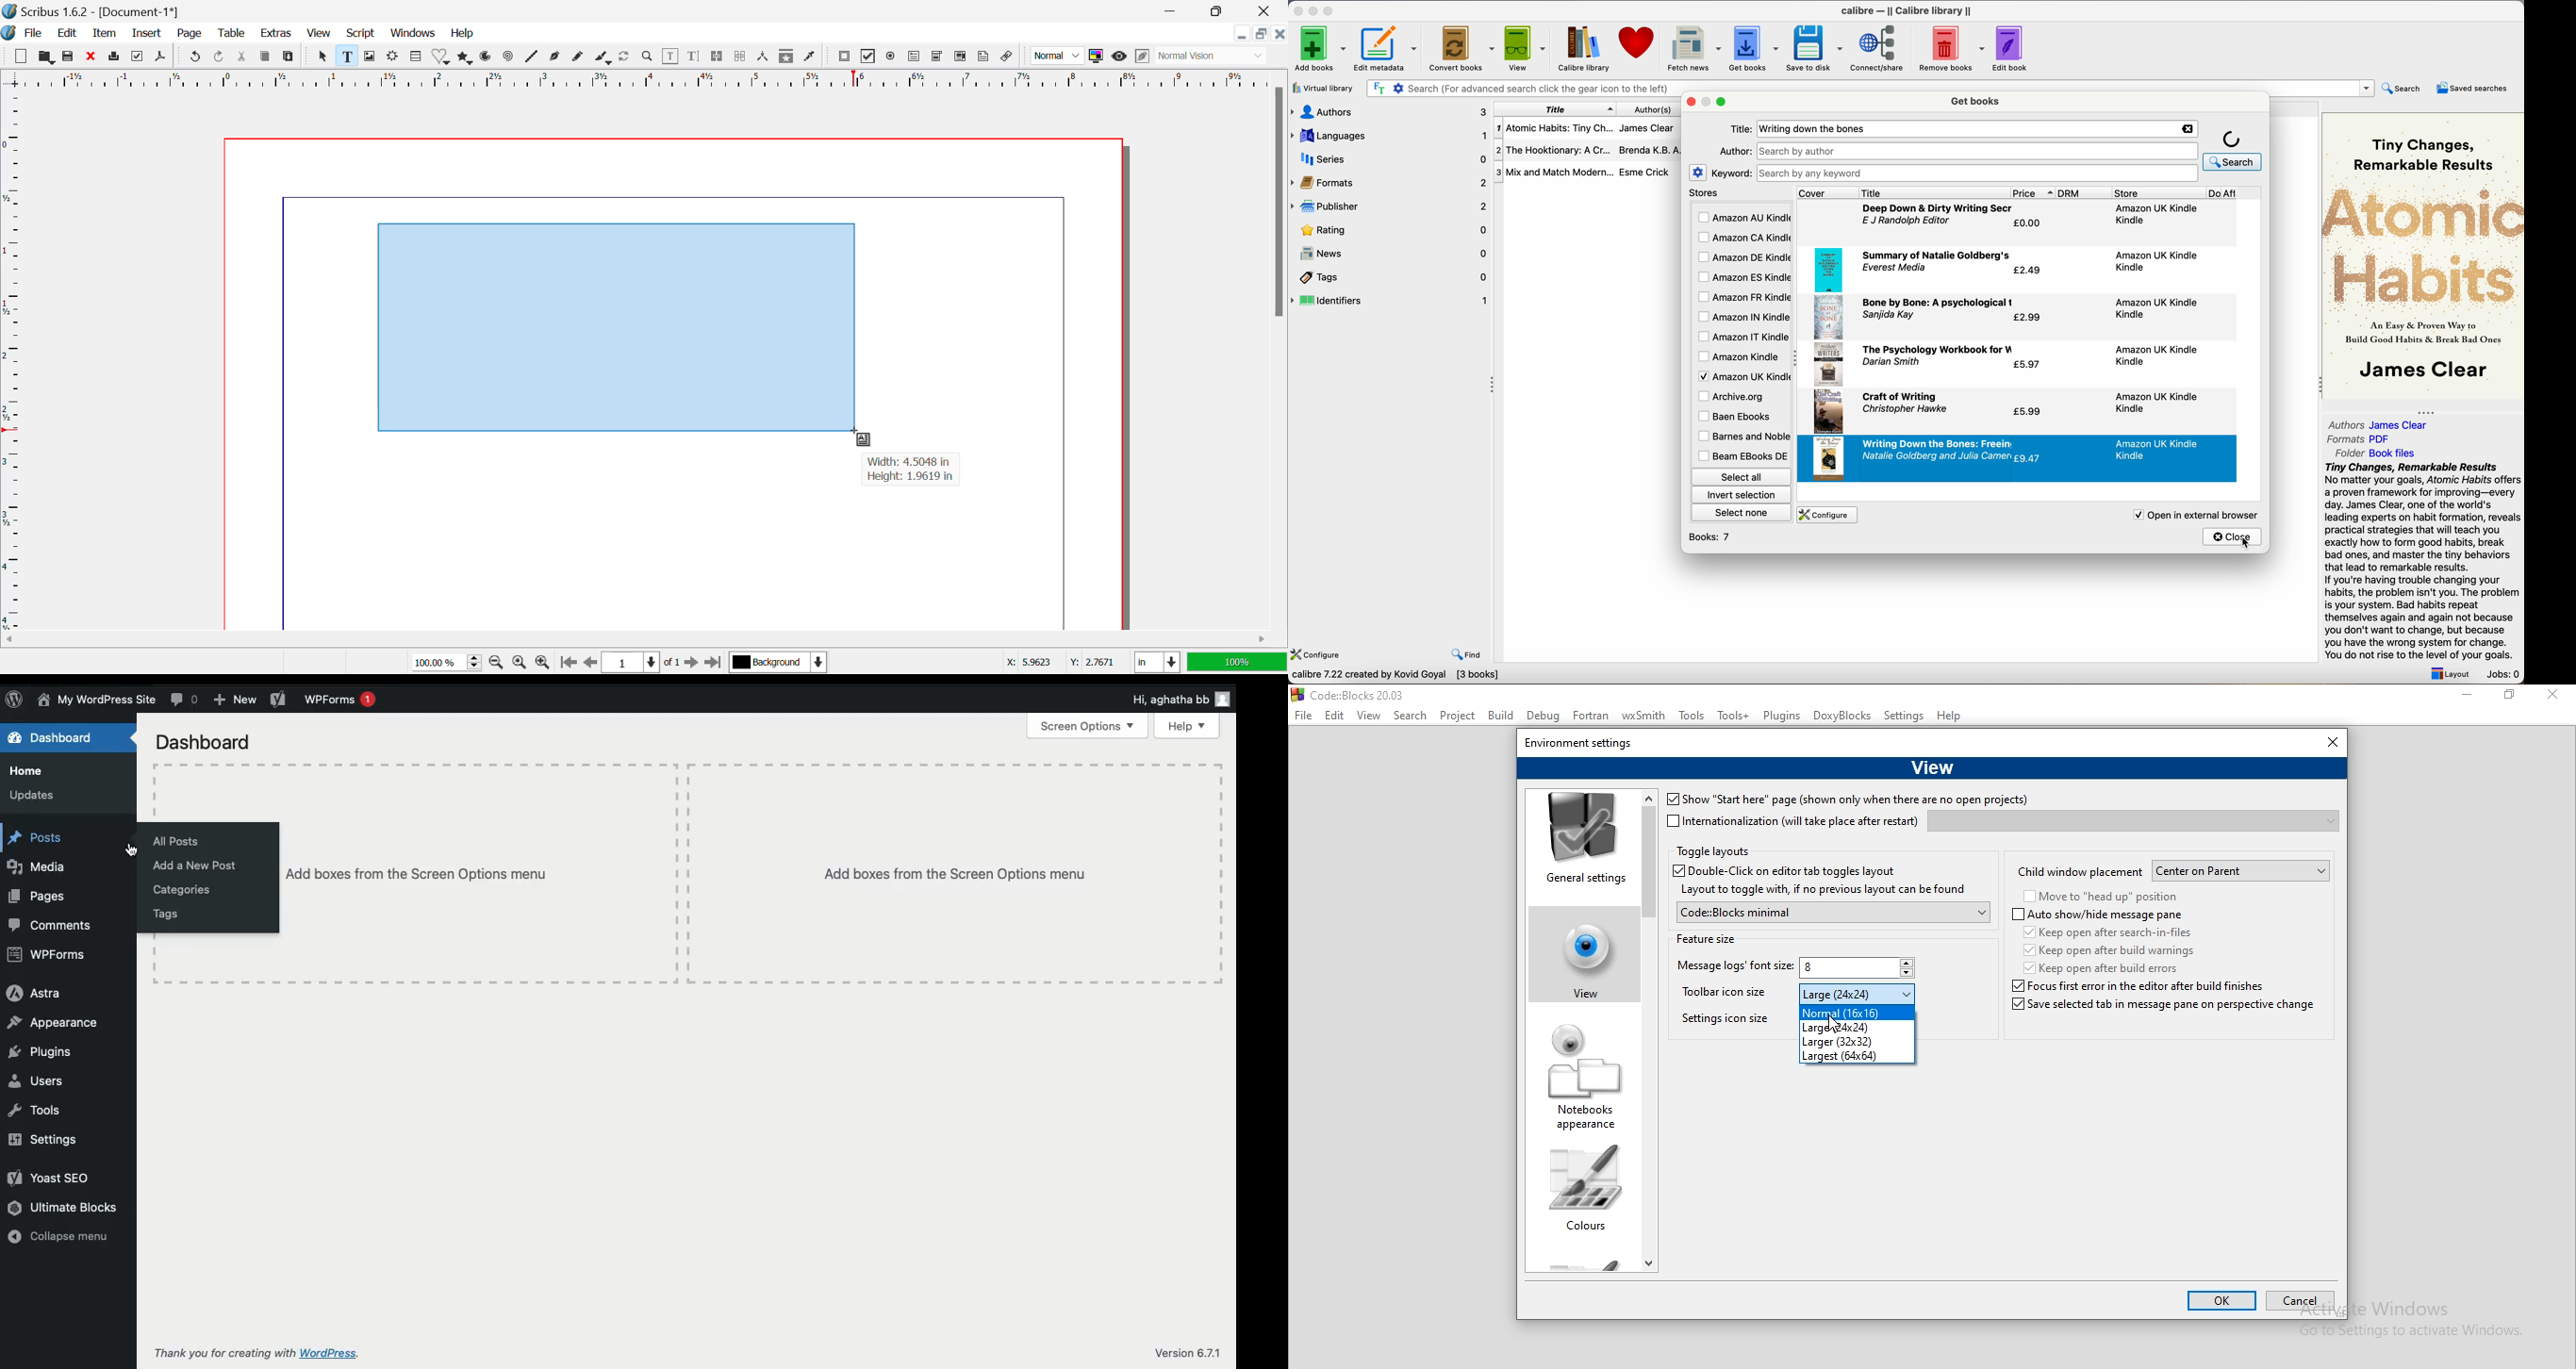  Describe the element at coordinates (938, 58) in the screenshot. I see `Pdf Combo box` at that location.